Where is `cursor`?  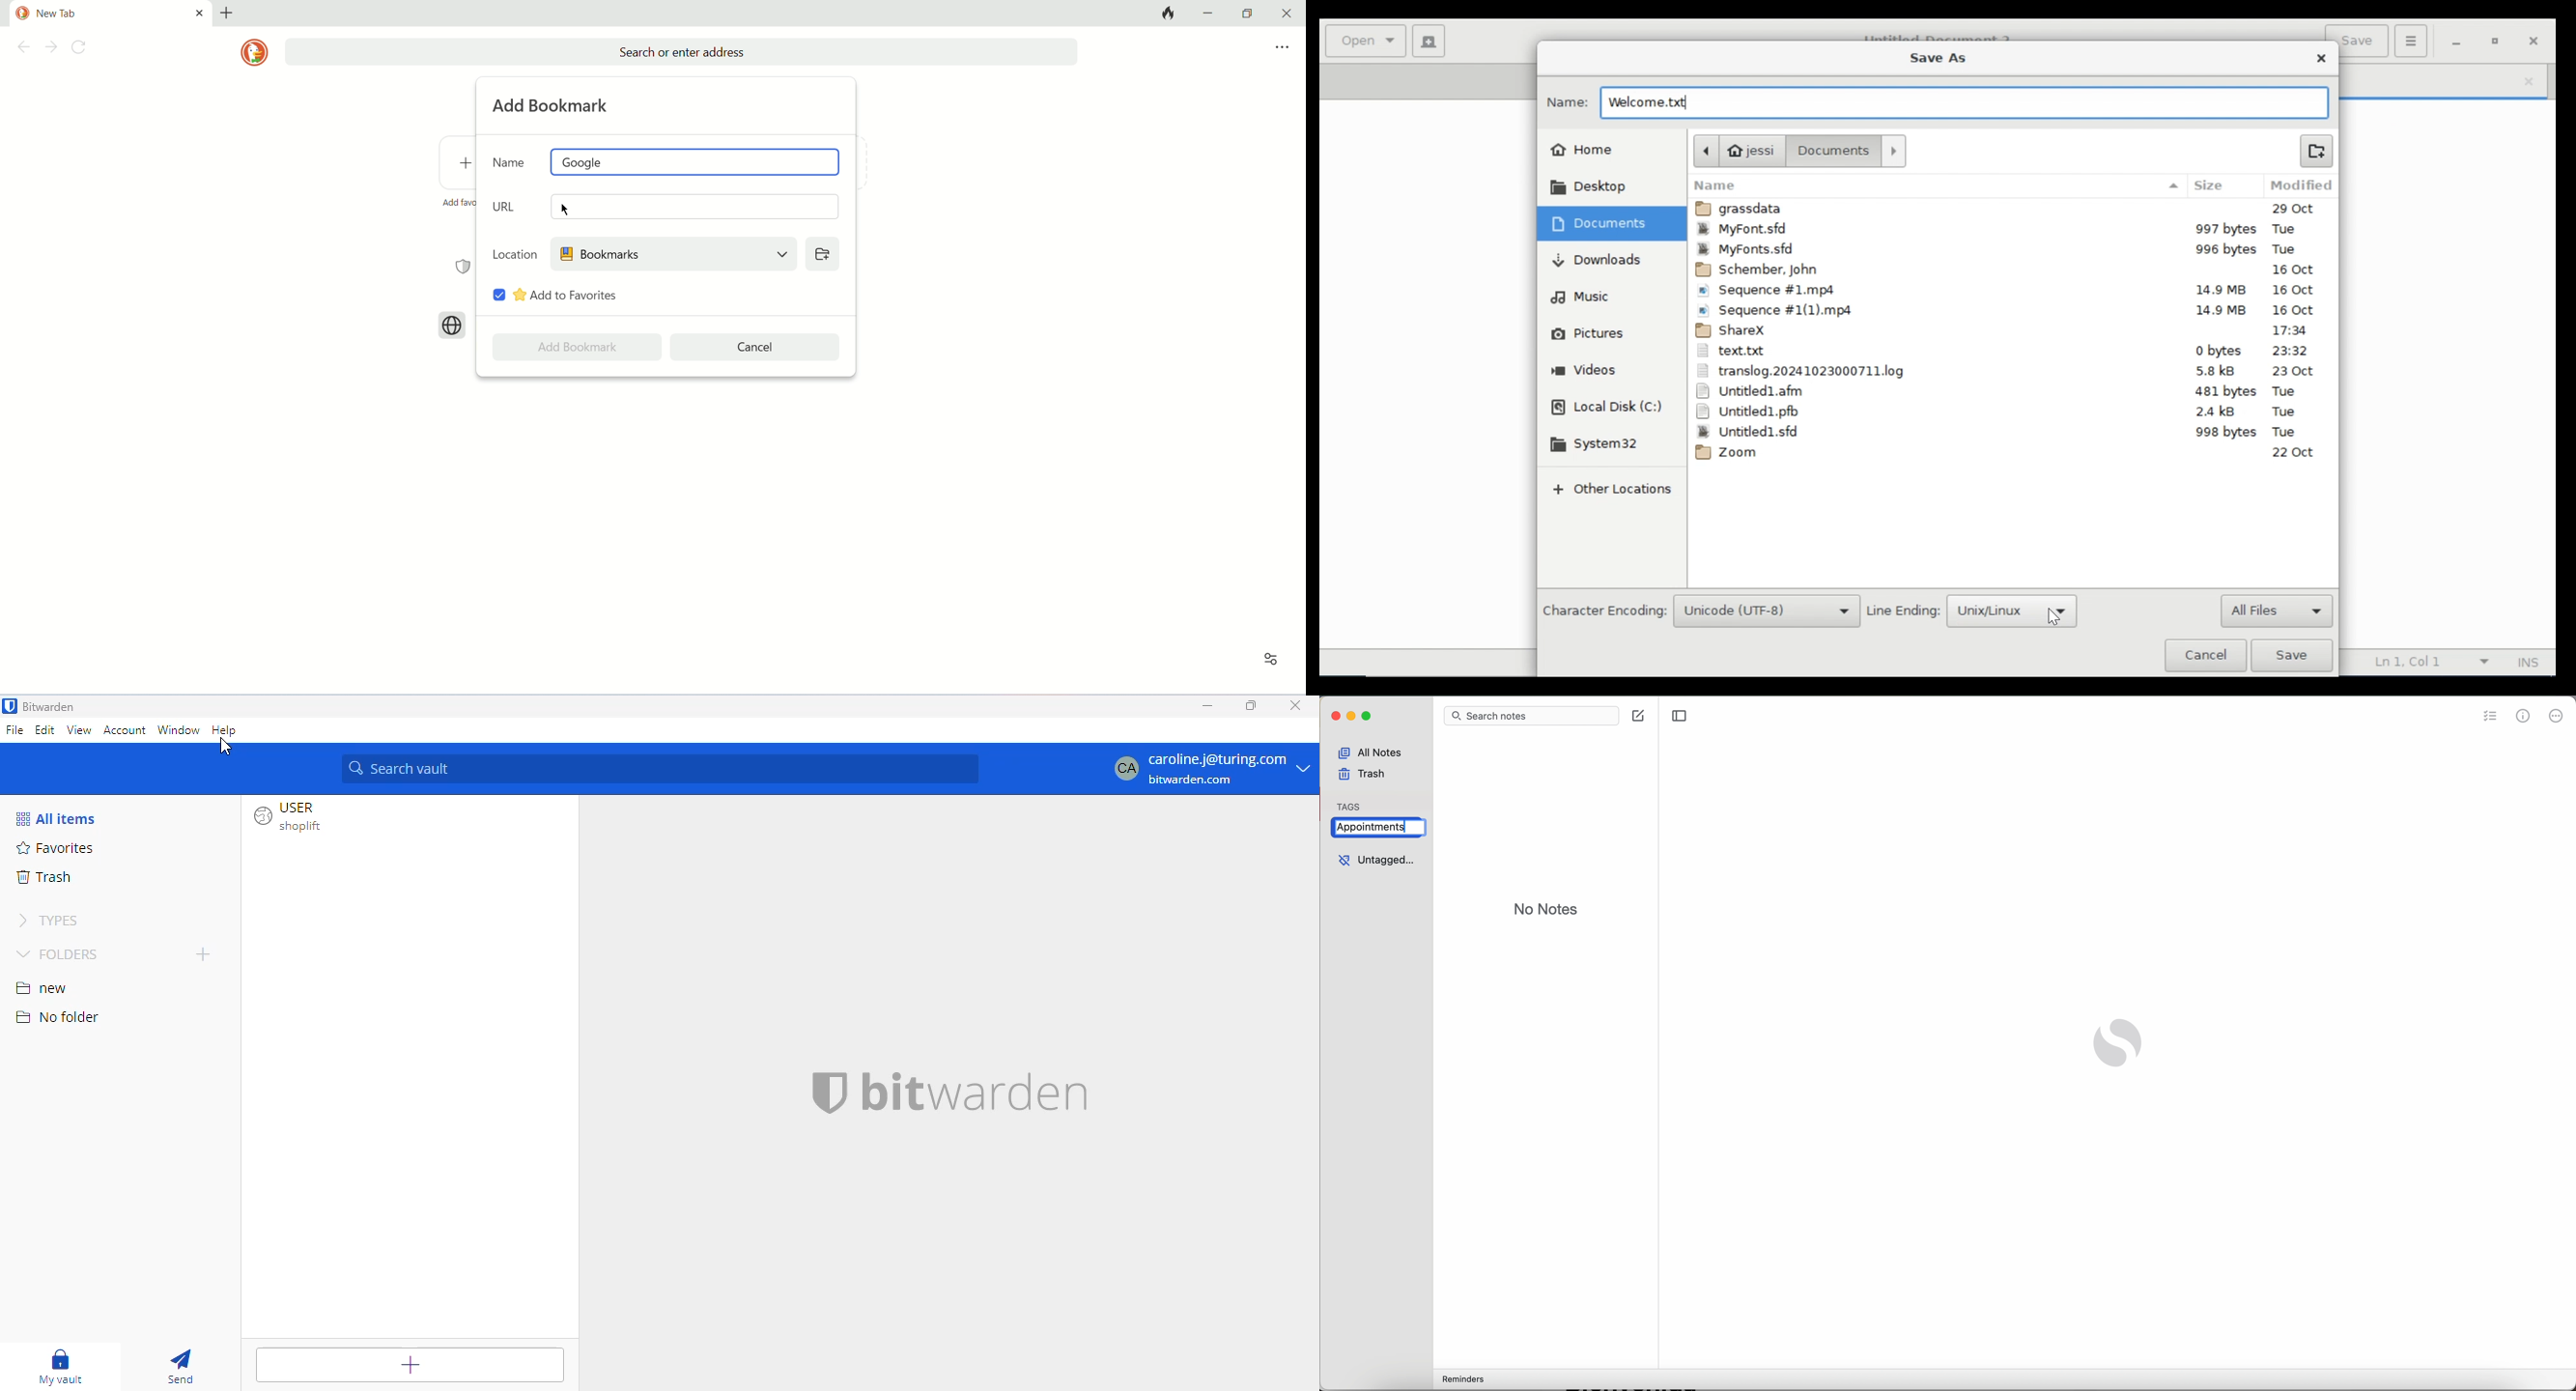
cursor is located at coordinates (226, 747).